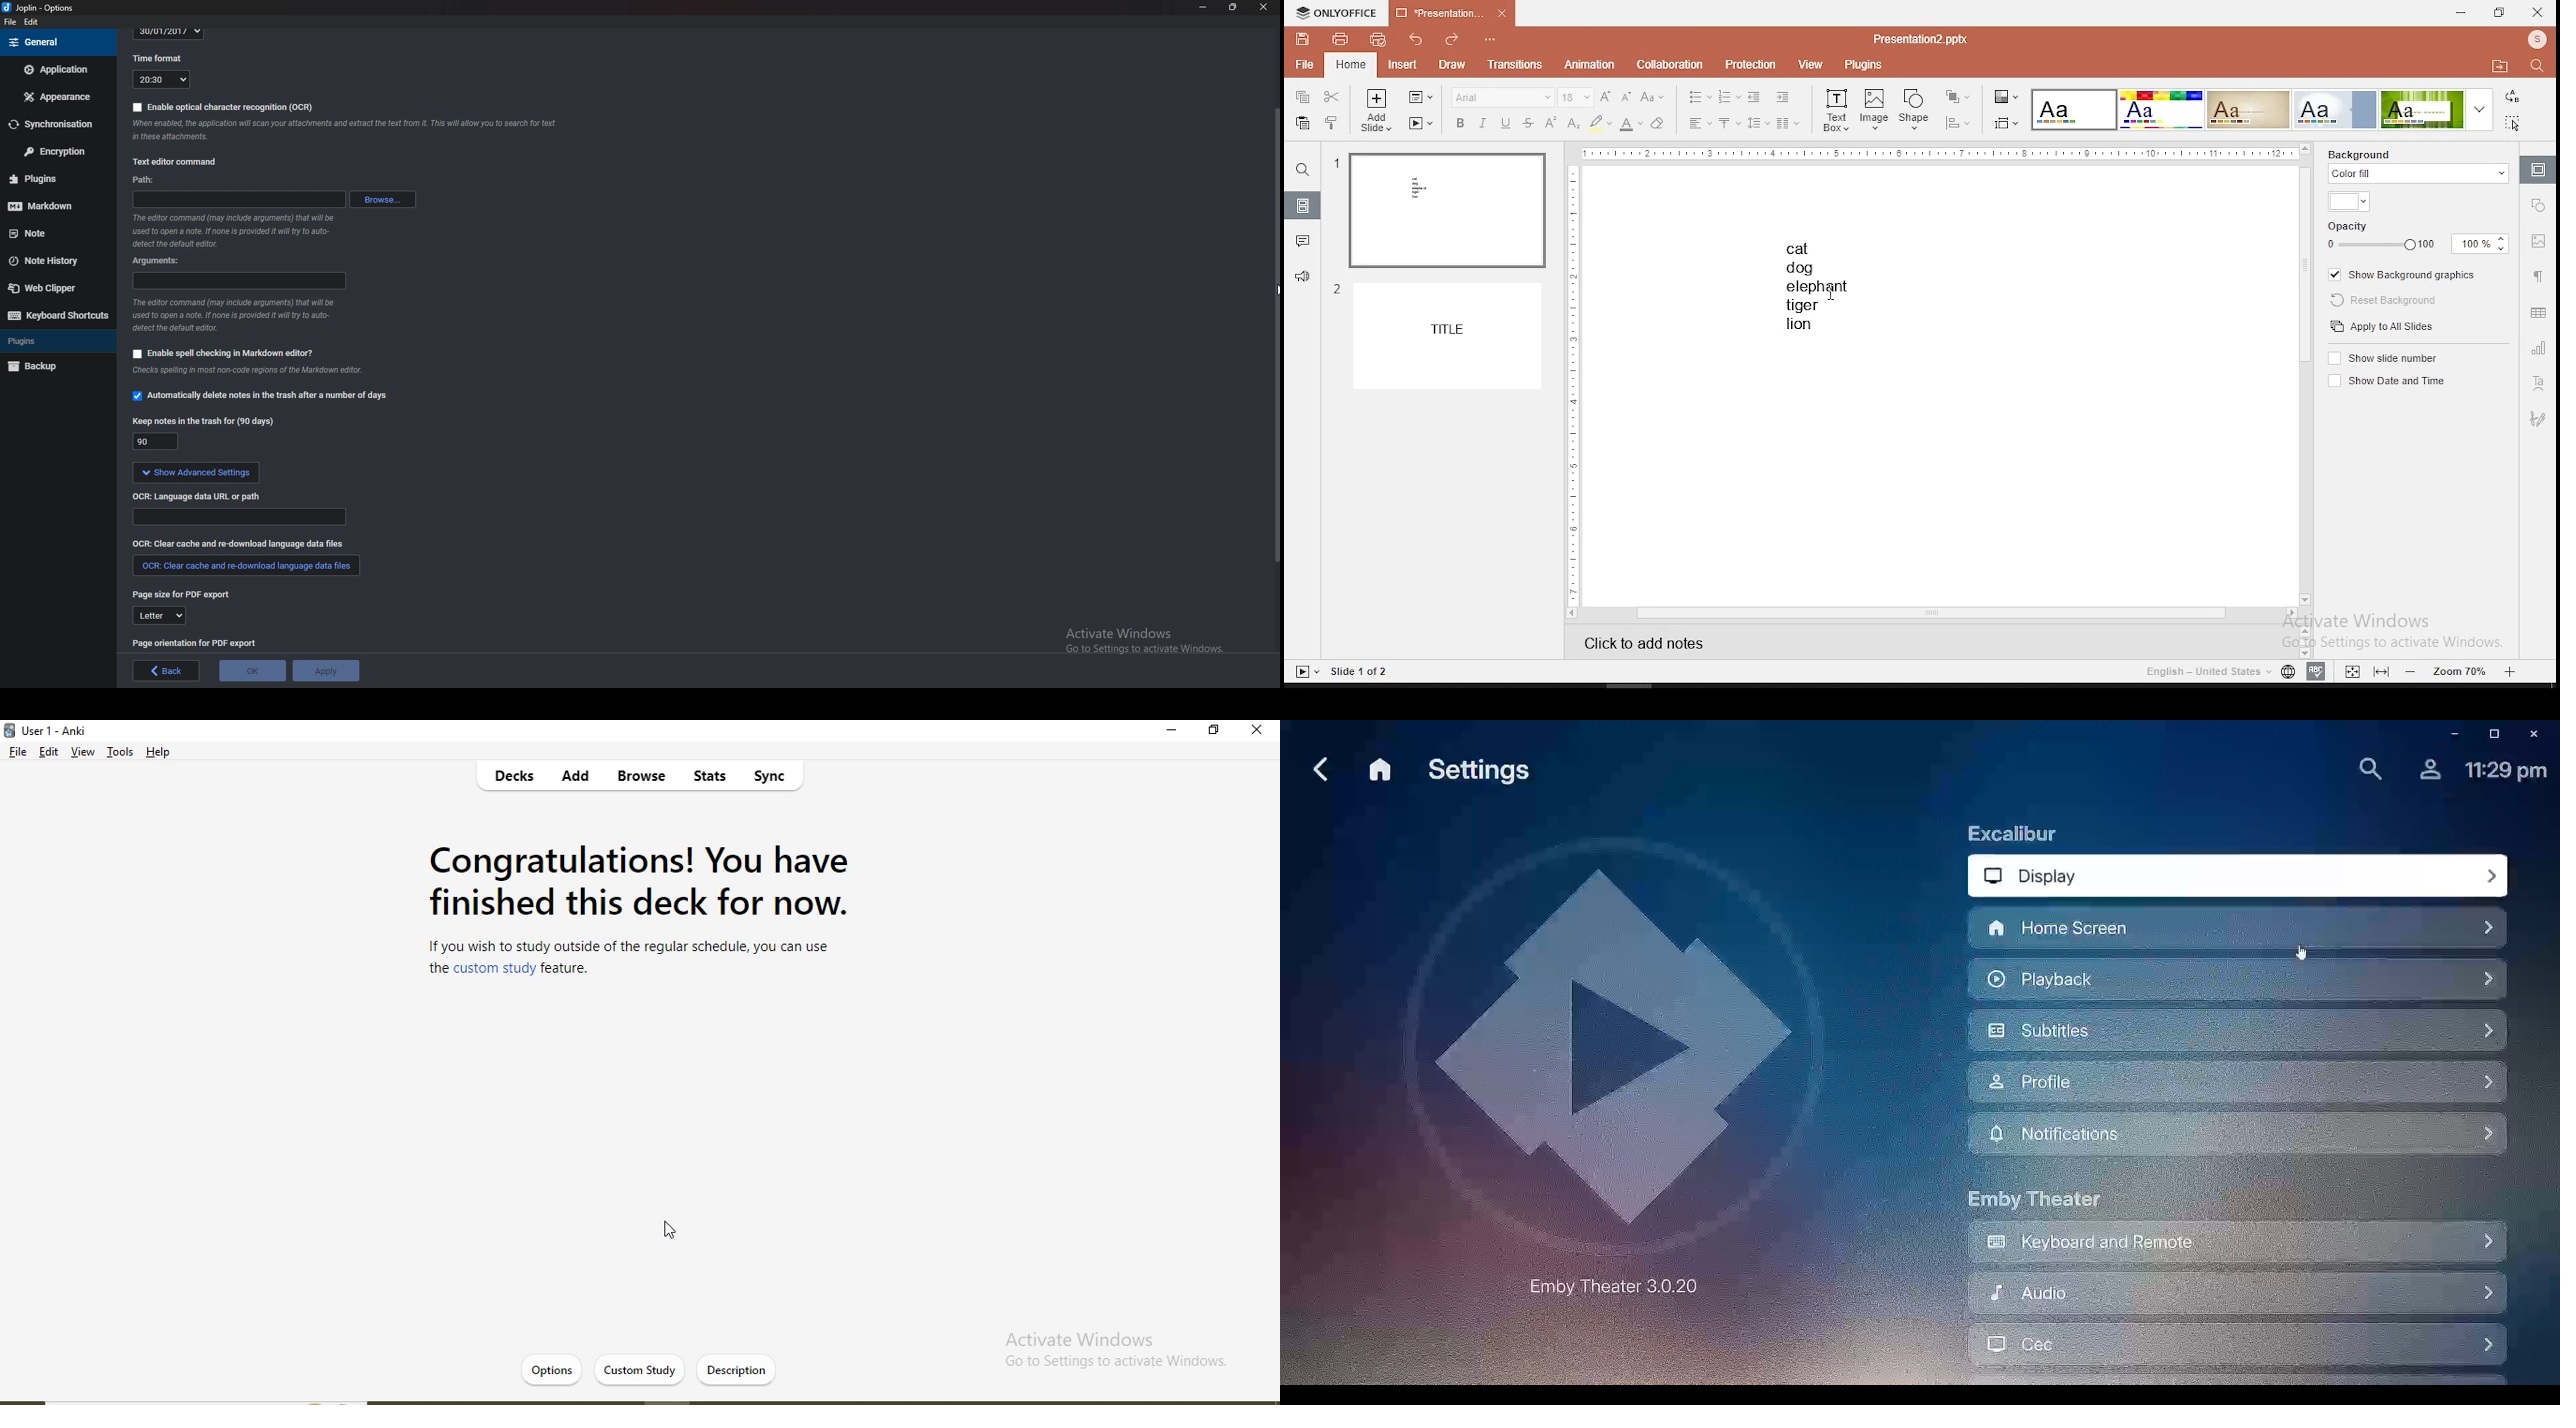 The height and width of the screenshot is (1428, 2576). I want to click on find, so click(1304, 172).